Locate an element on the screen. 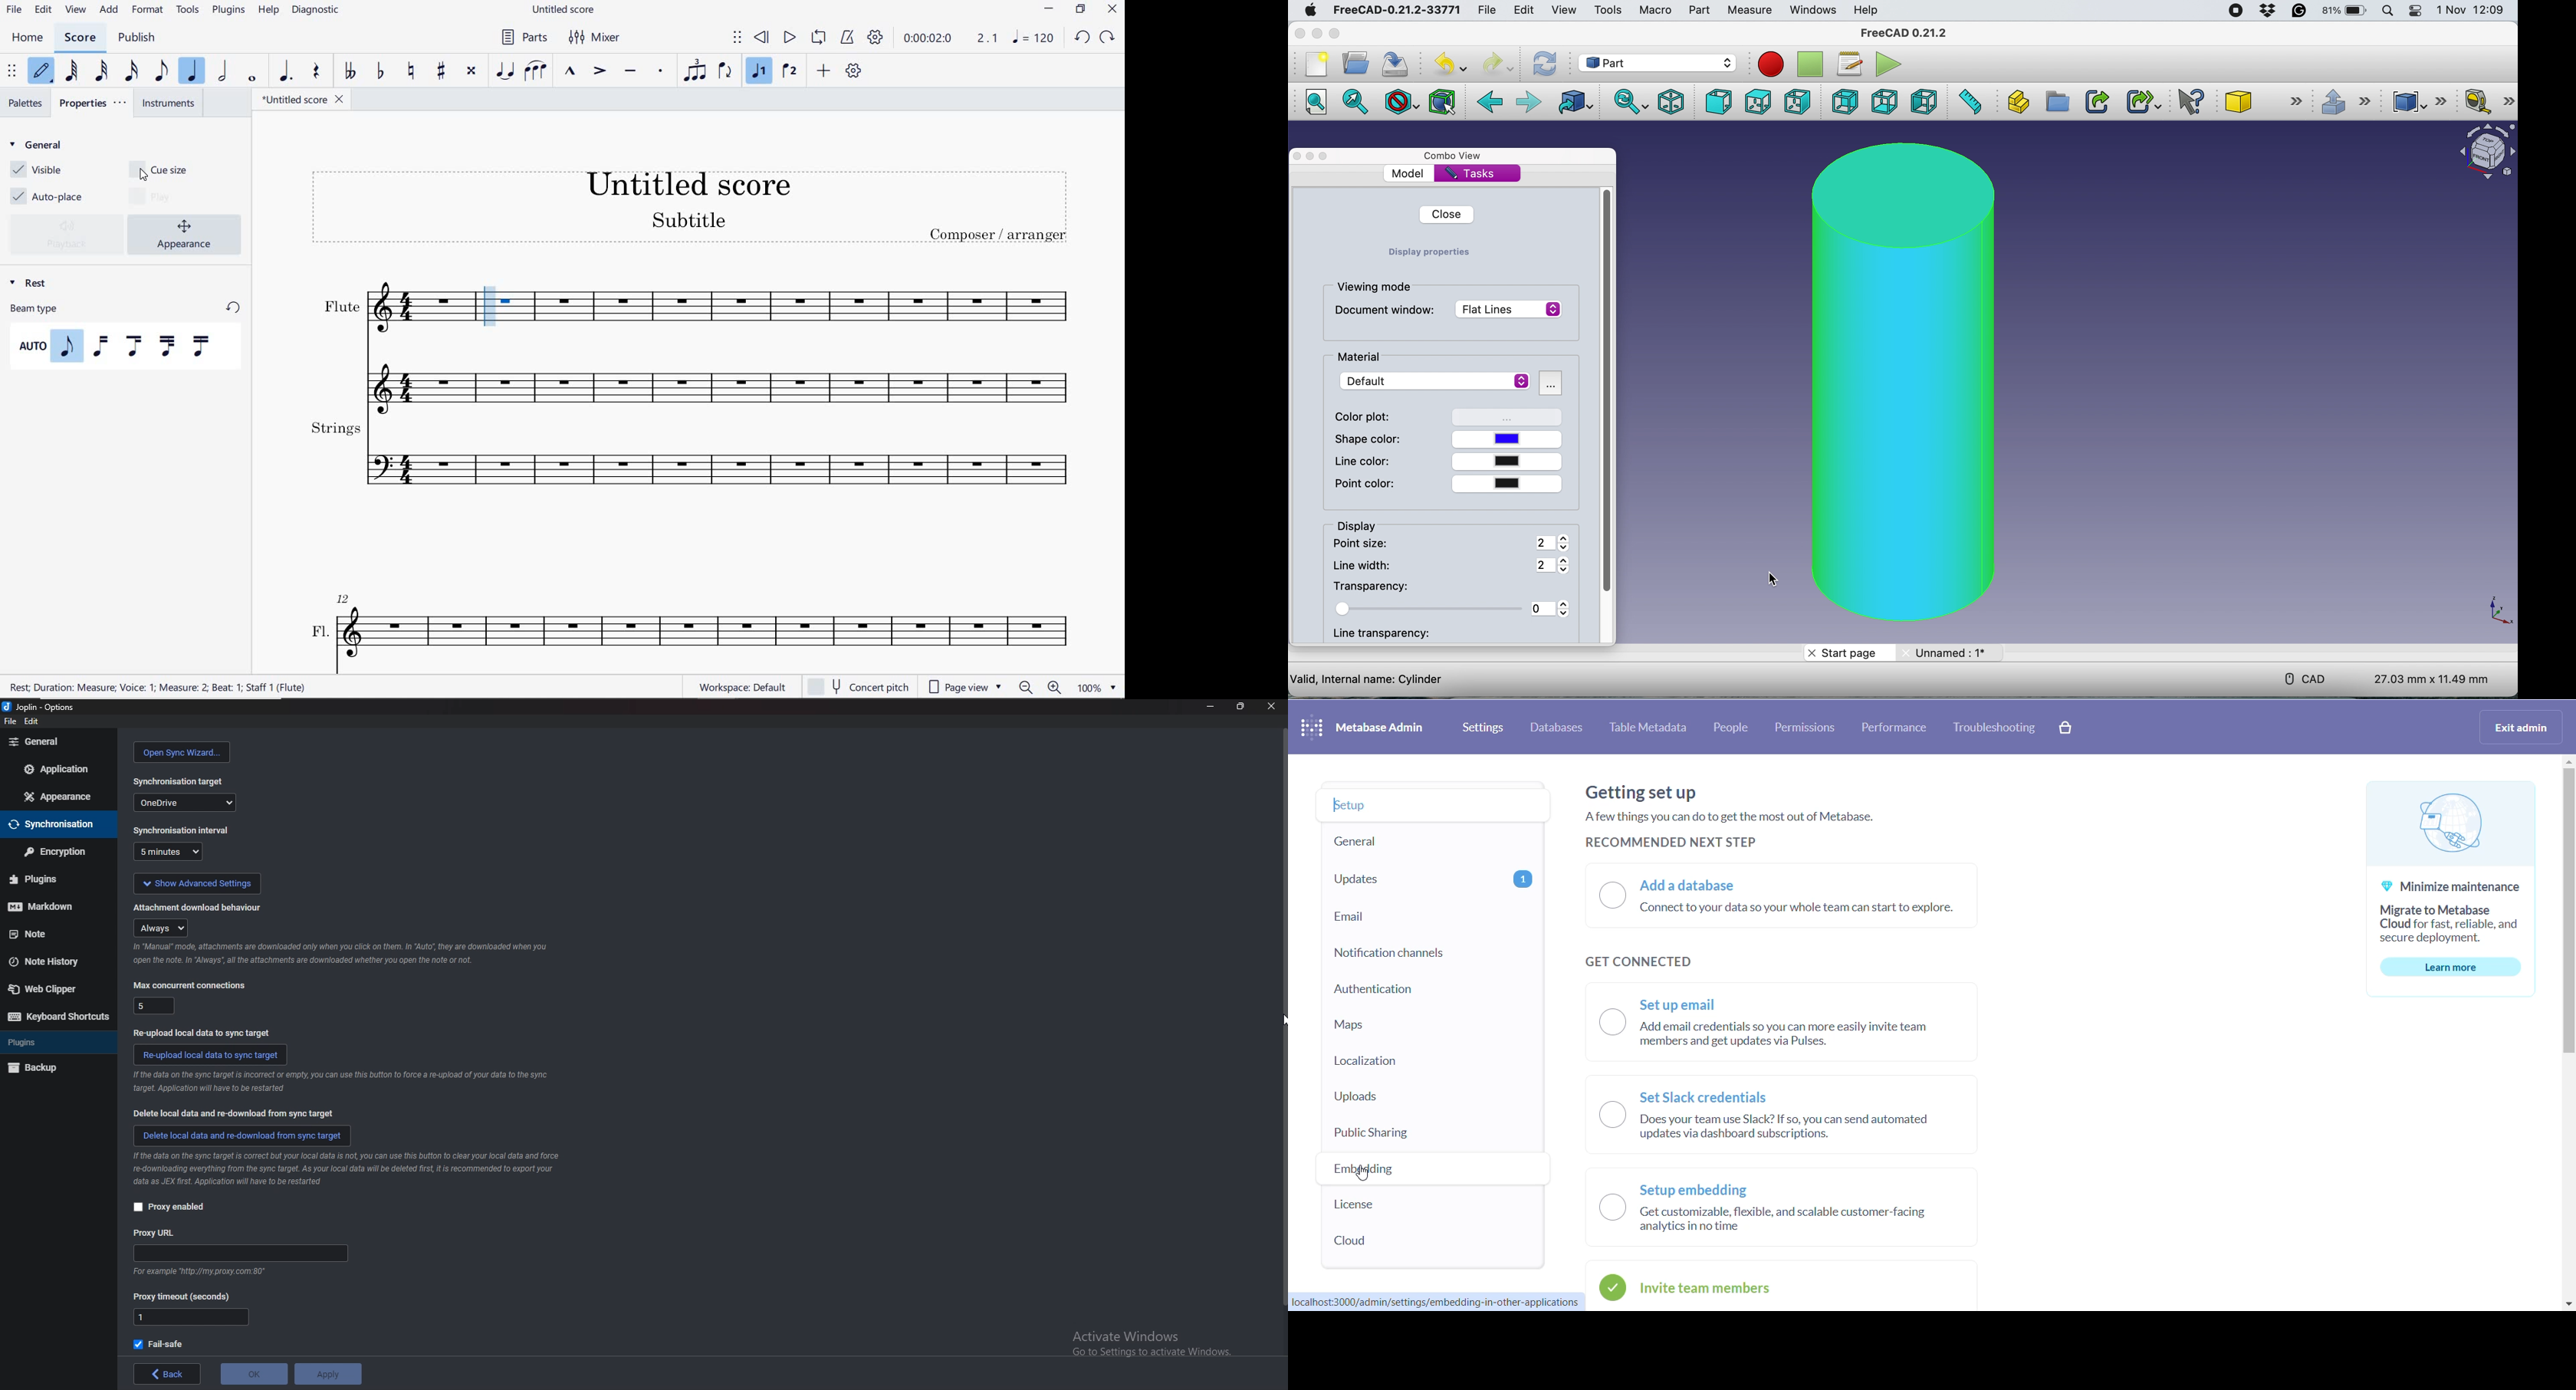 Image resolution: width=2576 pixels, height=1400 pixels. create part is located at coordinates (2016, 101).